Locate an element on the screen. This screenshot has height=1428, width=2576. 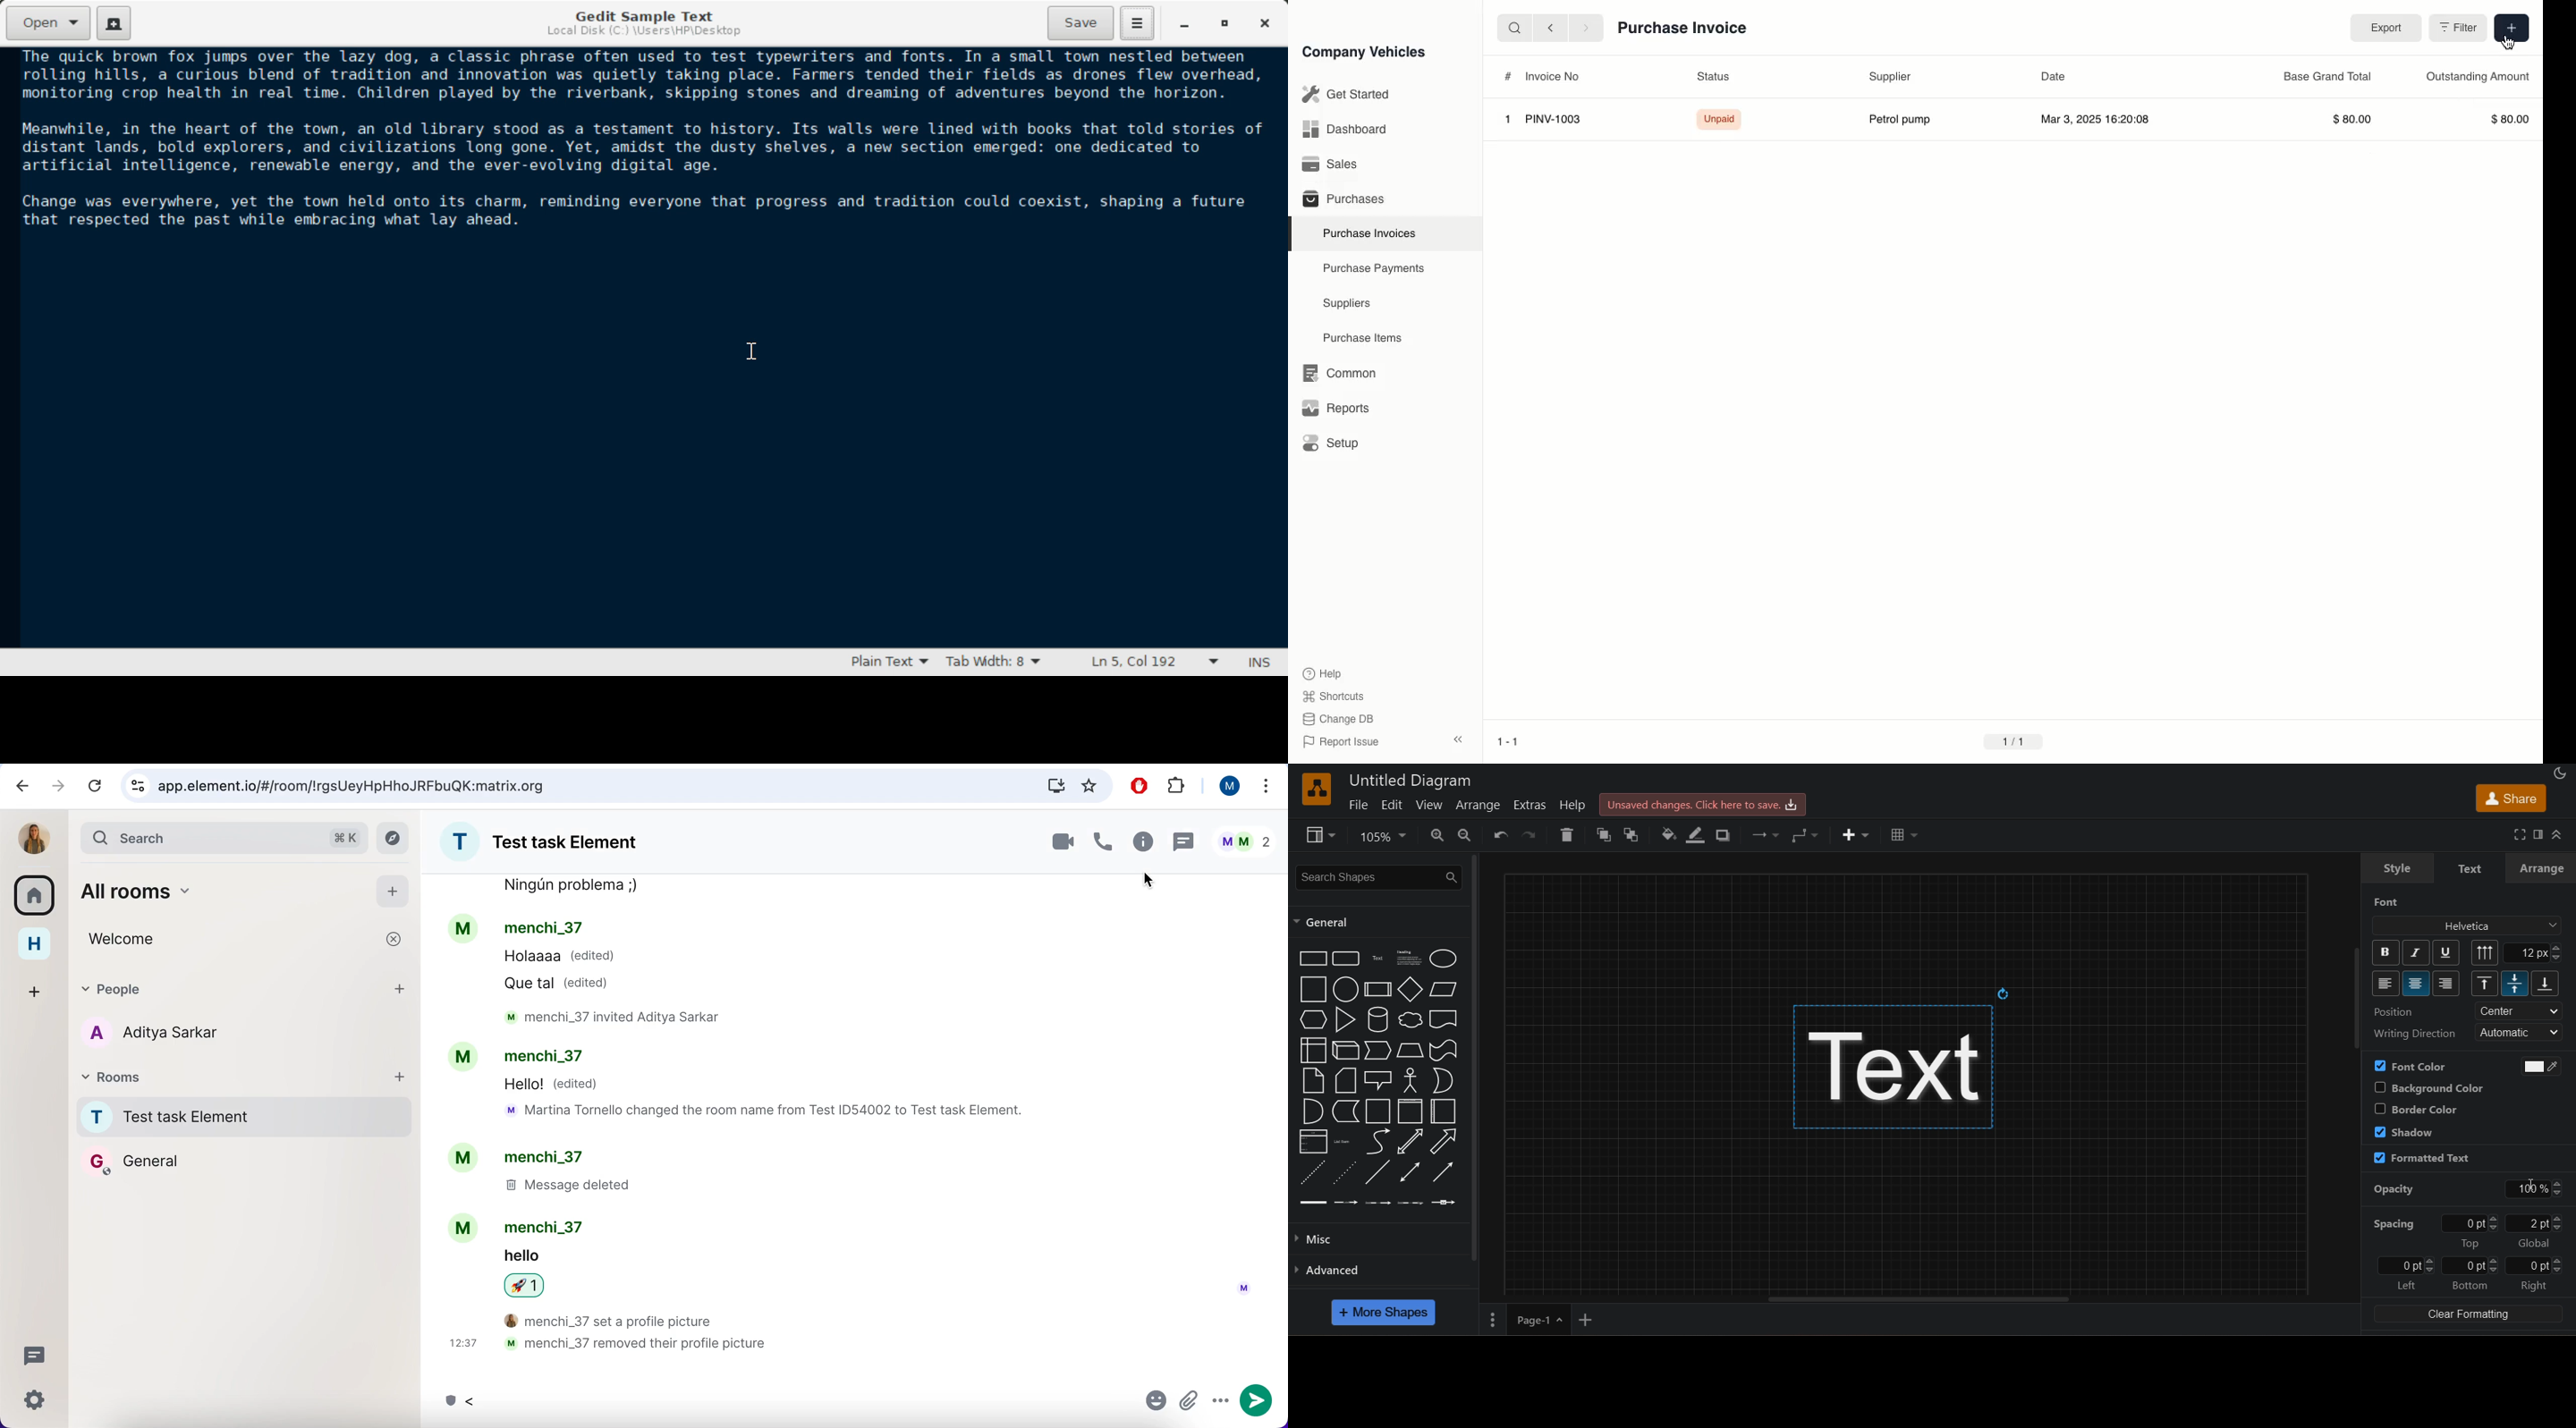
people is located at coordinates (219, 989).